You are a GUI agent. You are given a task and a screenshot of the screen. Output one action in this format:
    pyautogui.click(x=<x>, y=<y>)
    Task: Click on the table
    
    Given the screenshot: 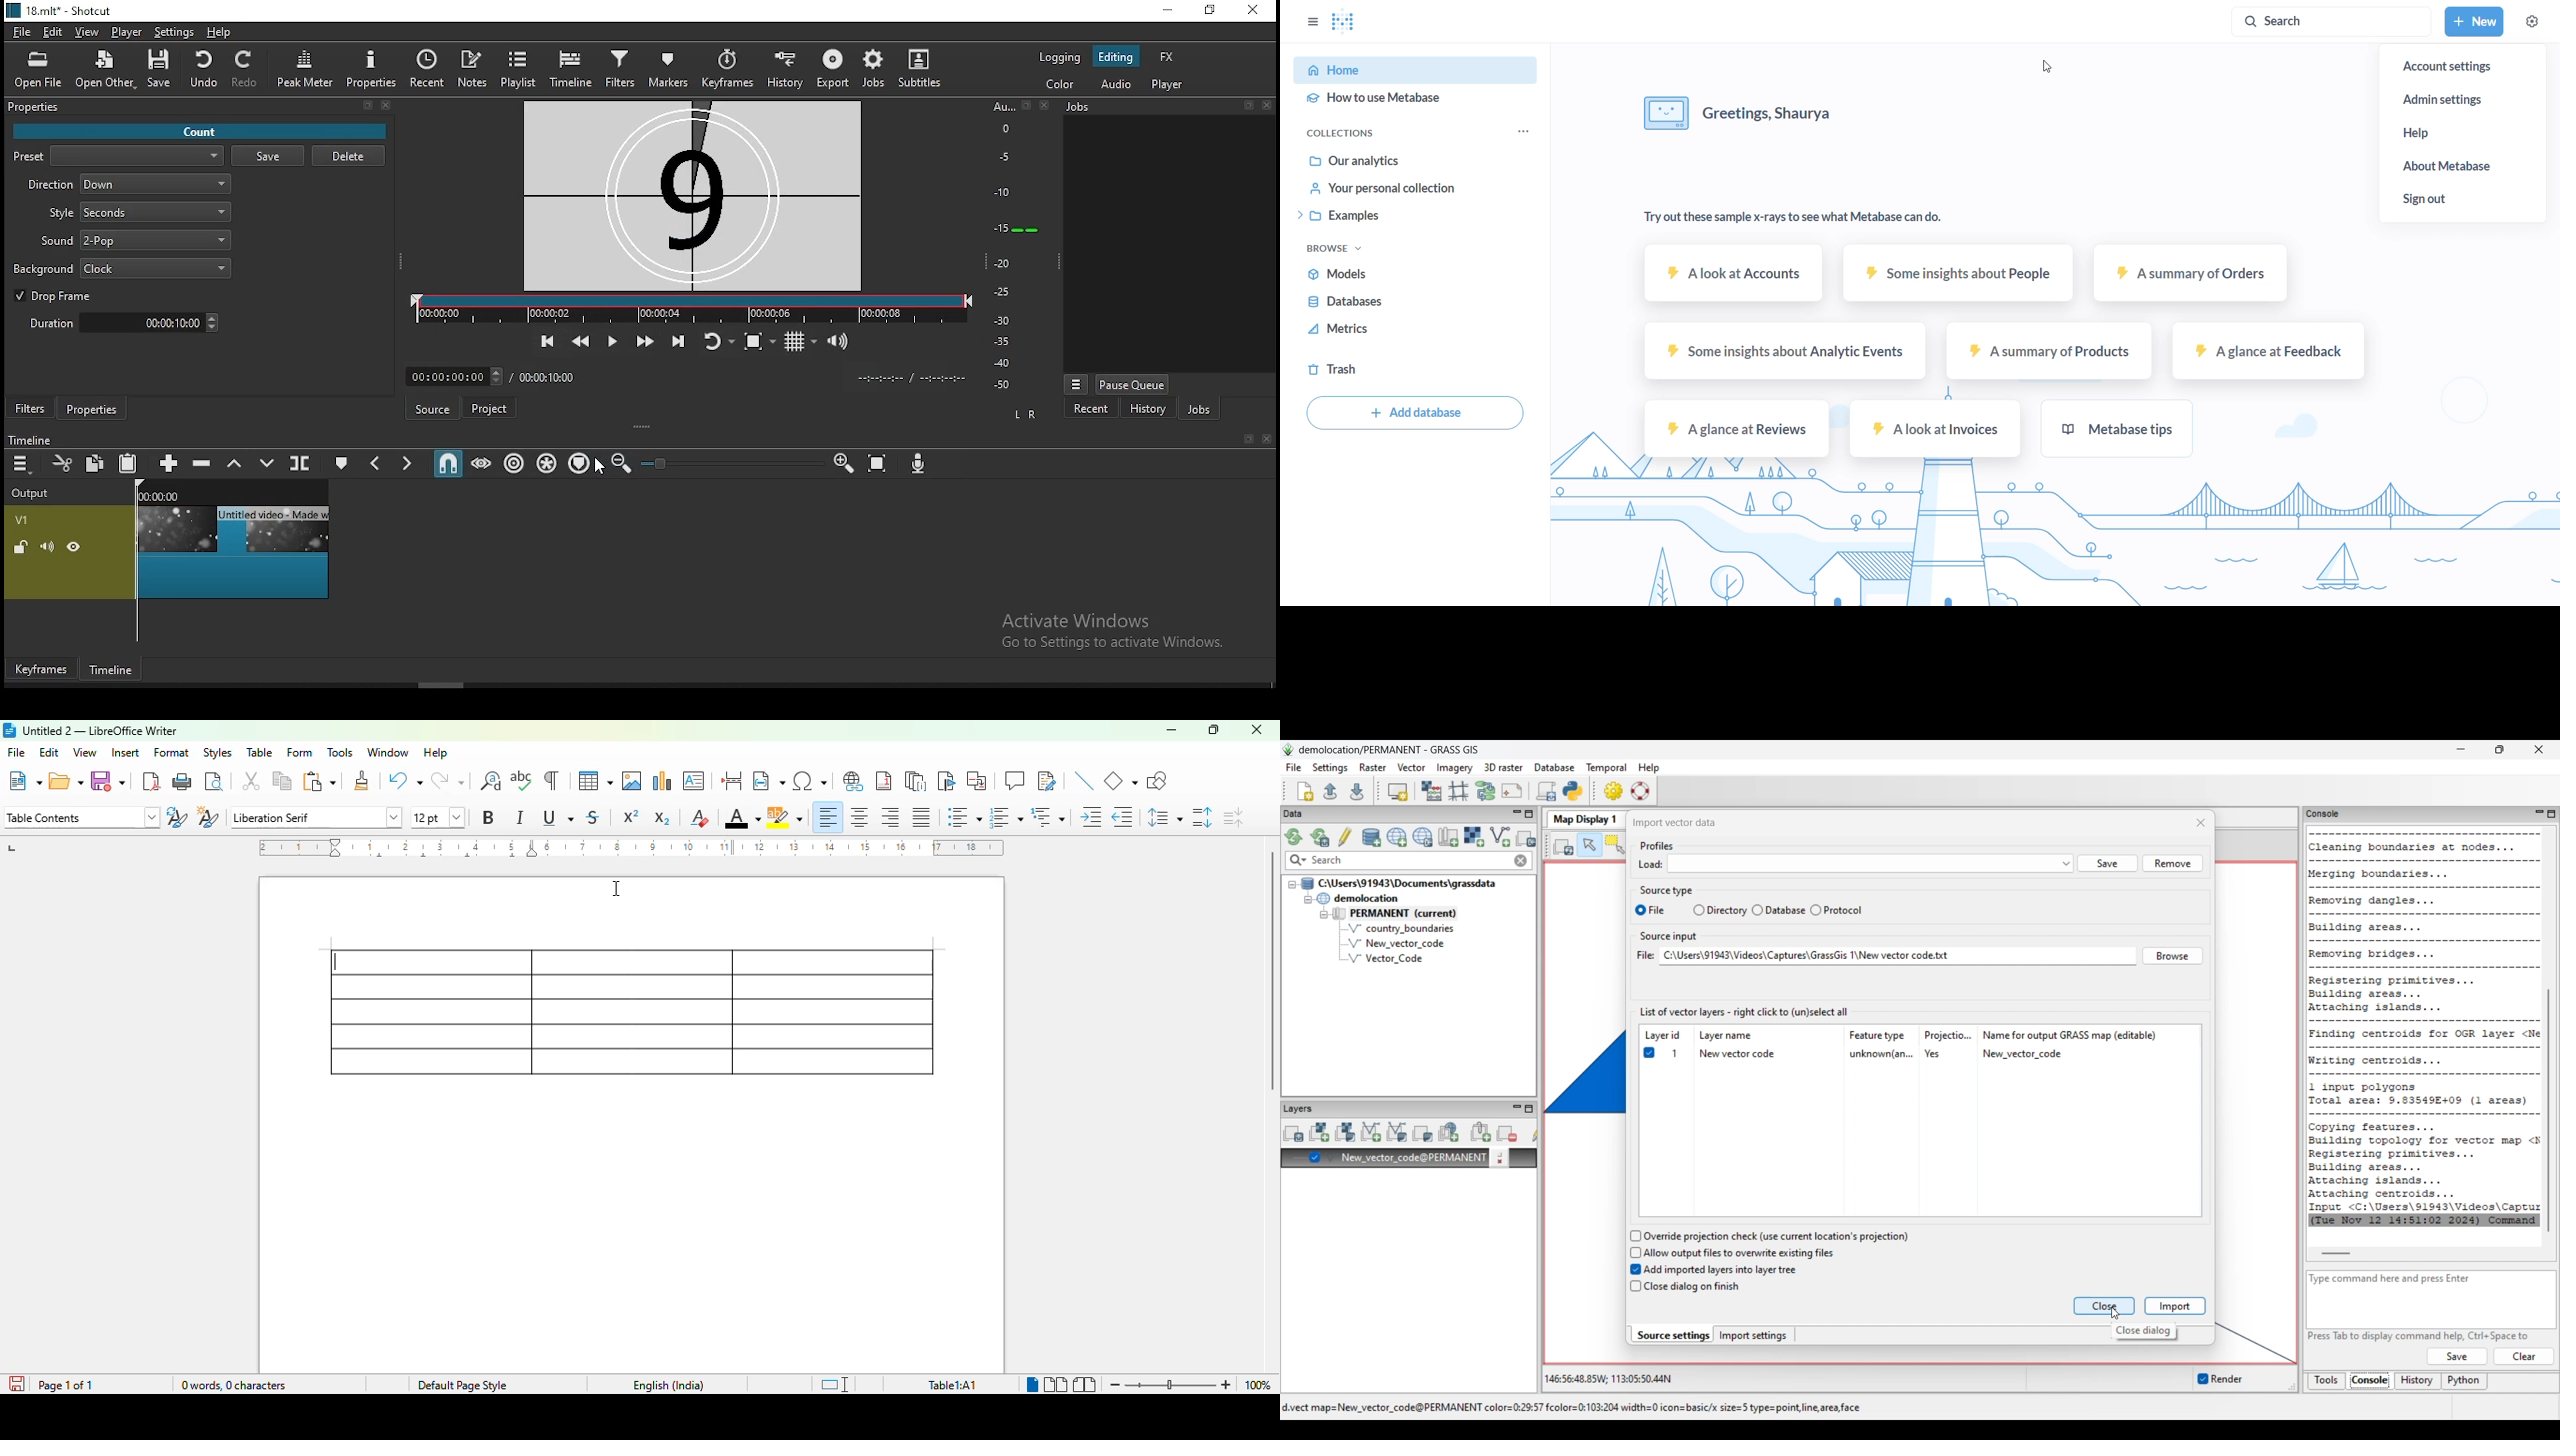 What is the action you would take?
    pyautogui.click(x=594, y=781)
    